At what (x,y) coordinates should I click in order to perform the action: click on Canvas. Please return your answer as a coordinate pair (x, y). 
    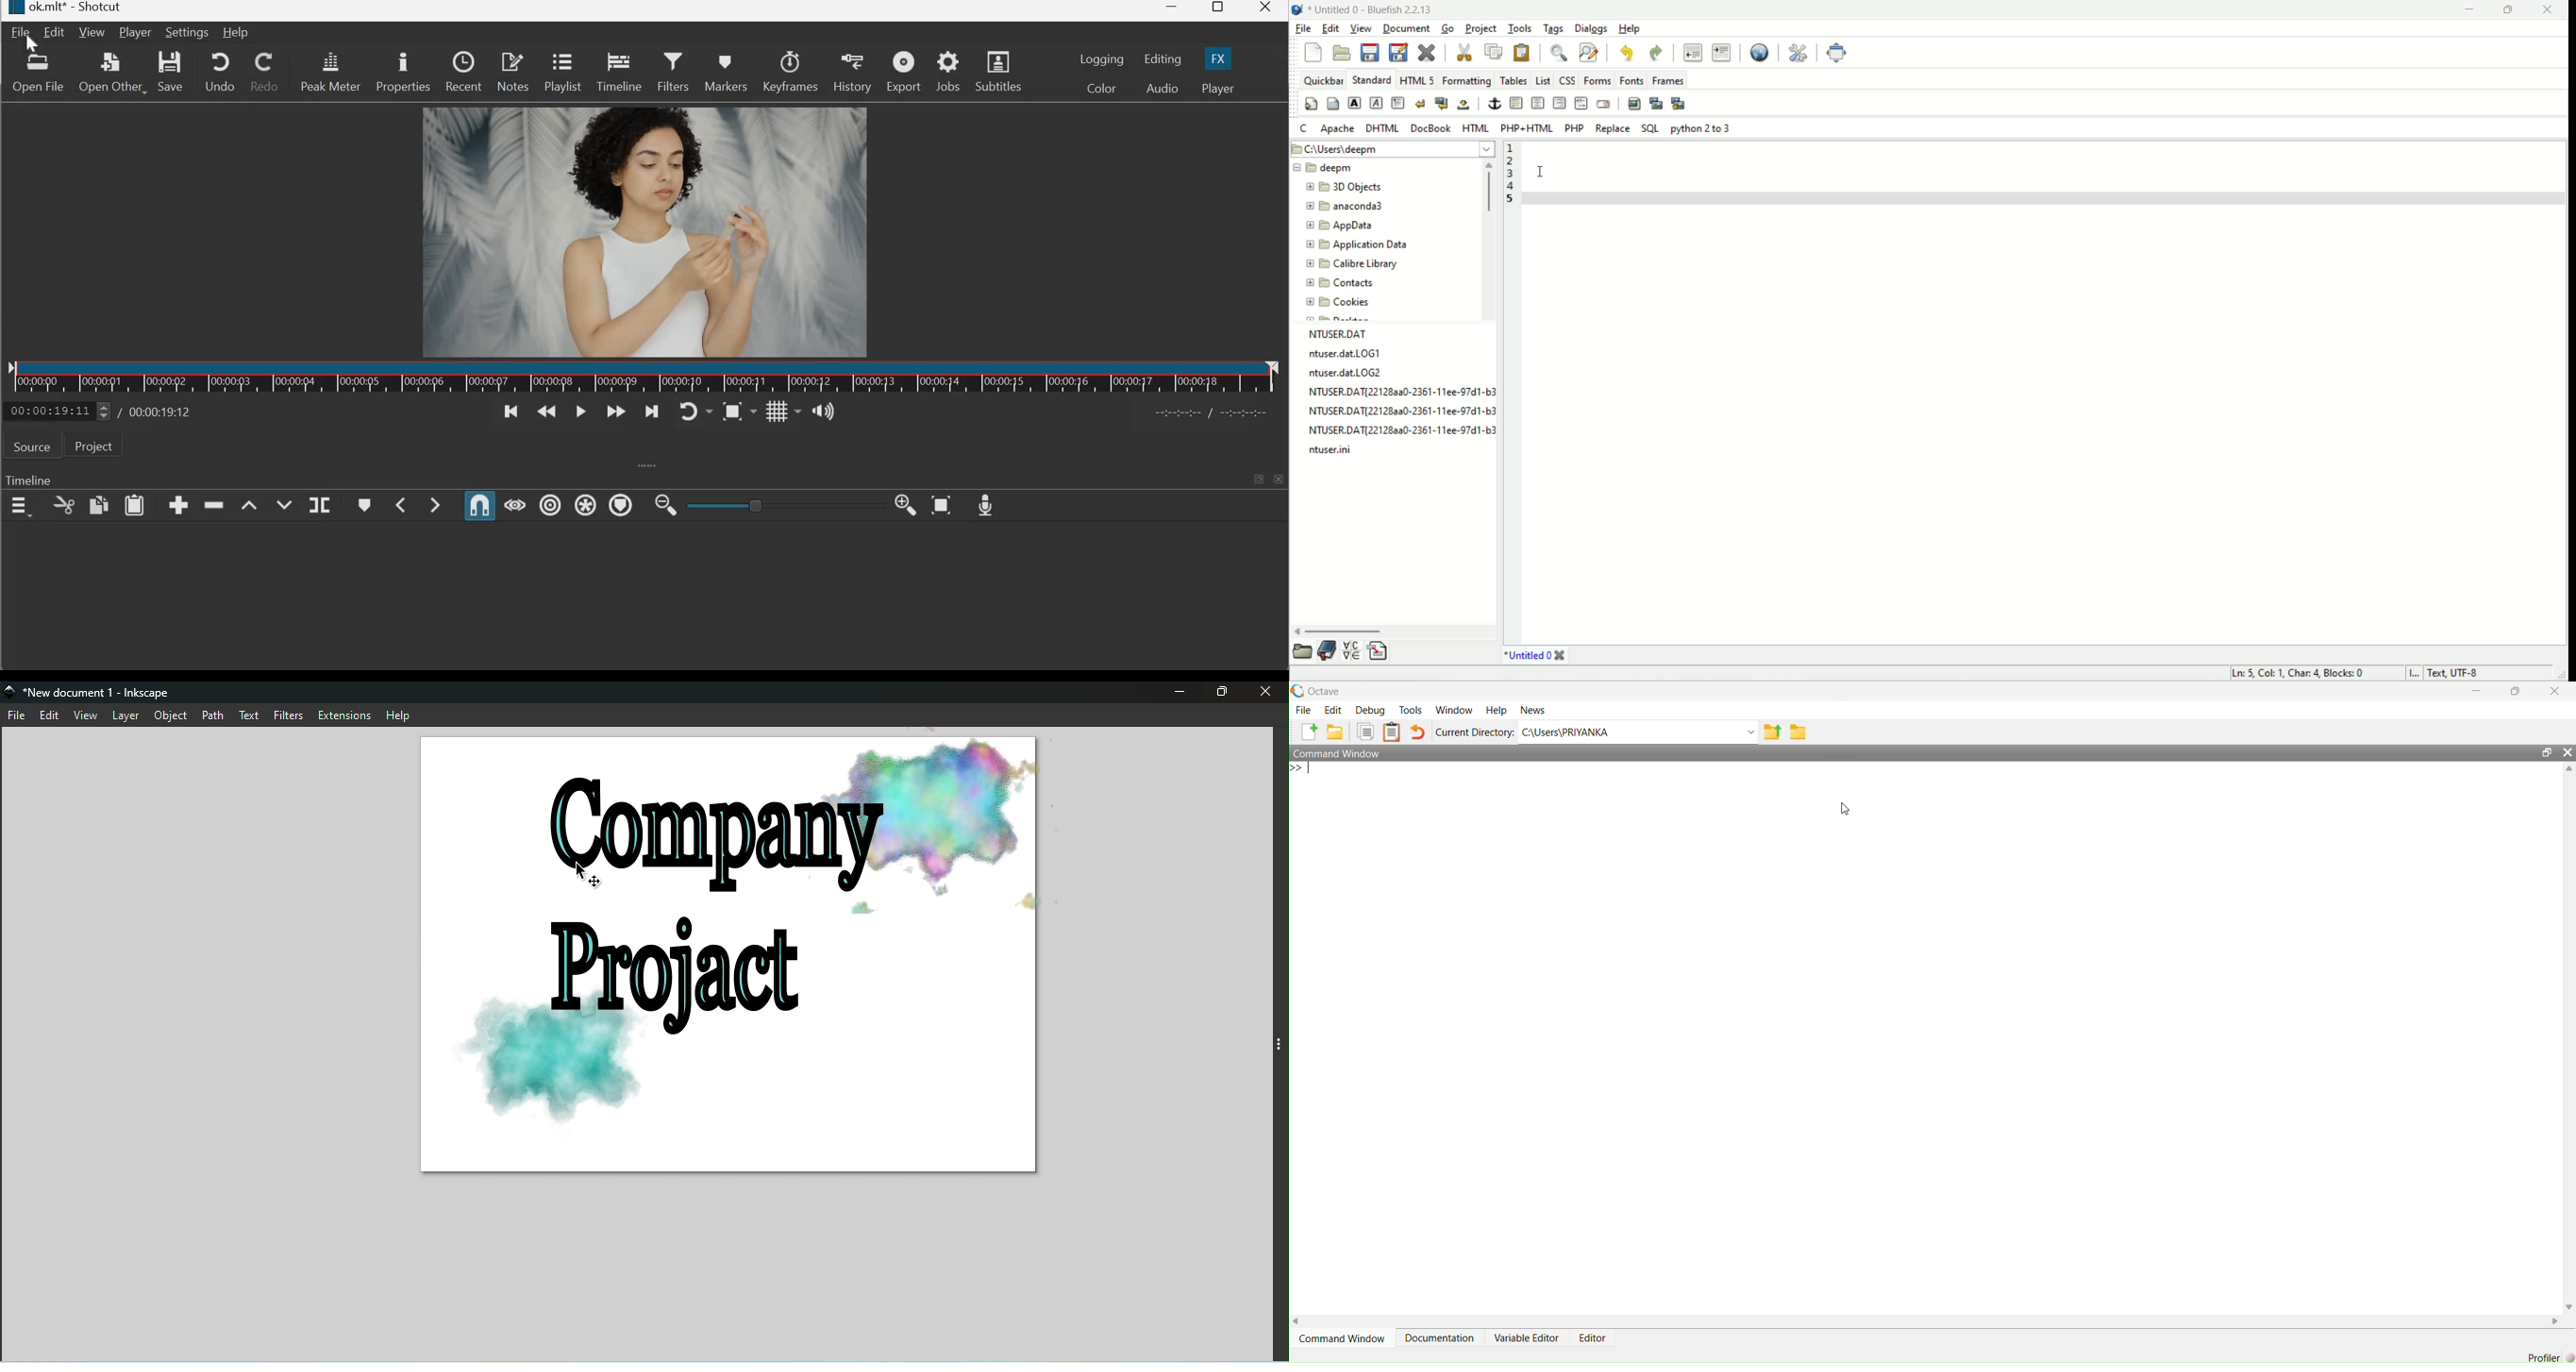
    Looking at the image, I should click on (730, 965).